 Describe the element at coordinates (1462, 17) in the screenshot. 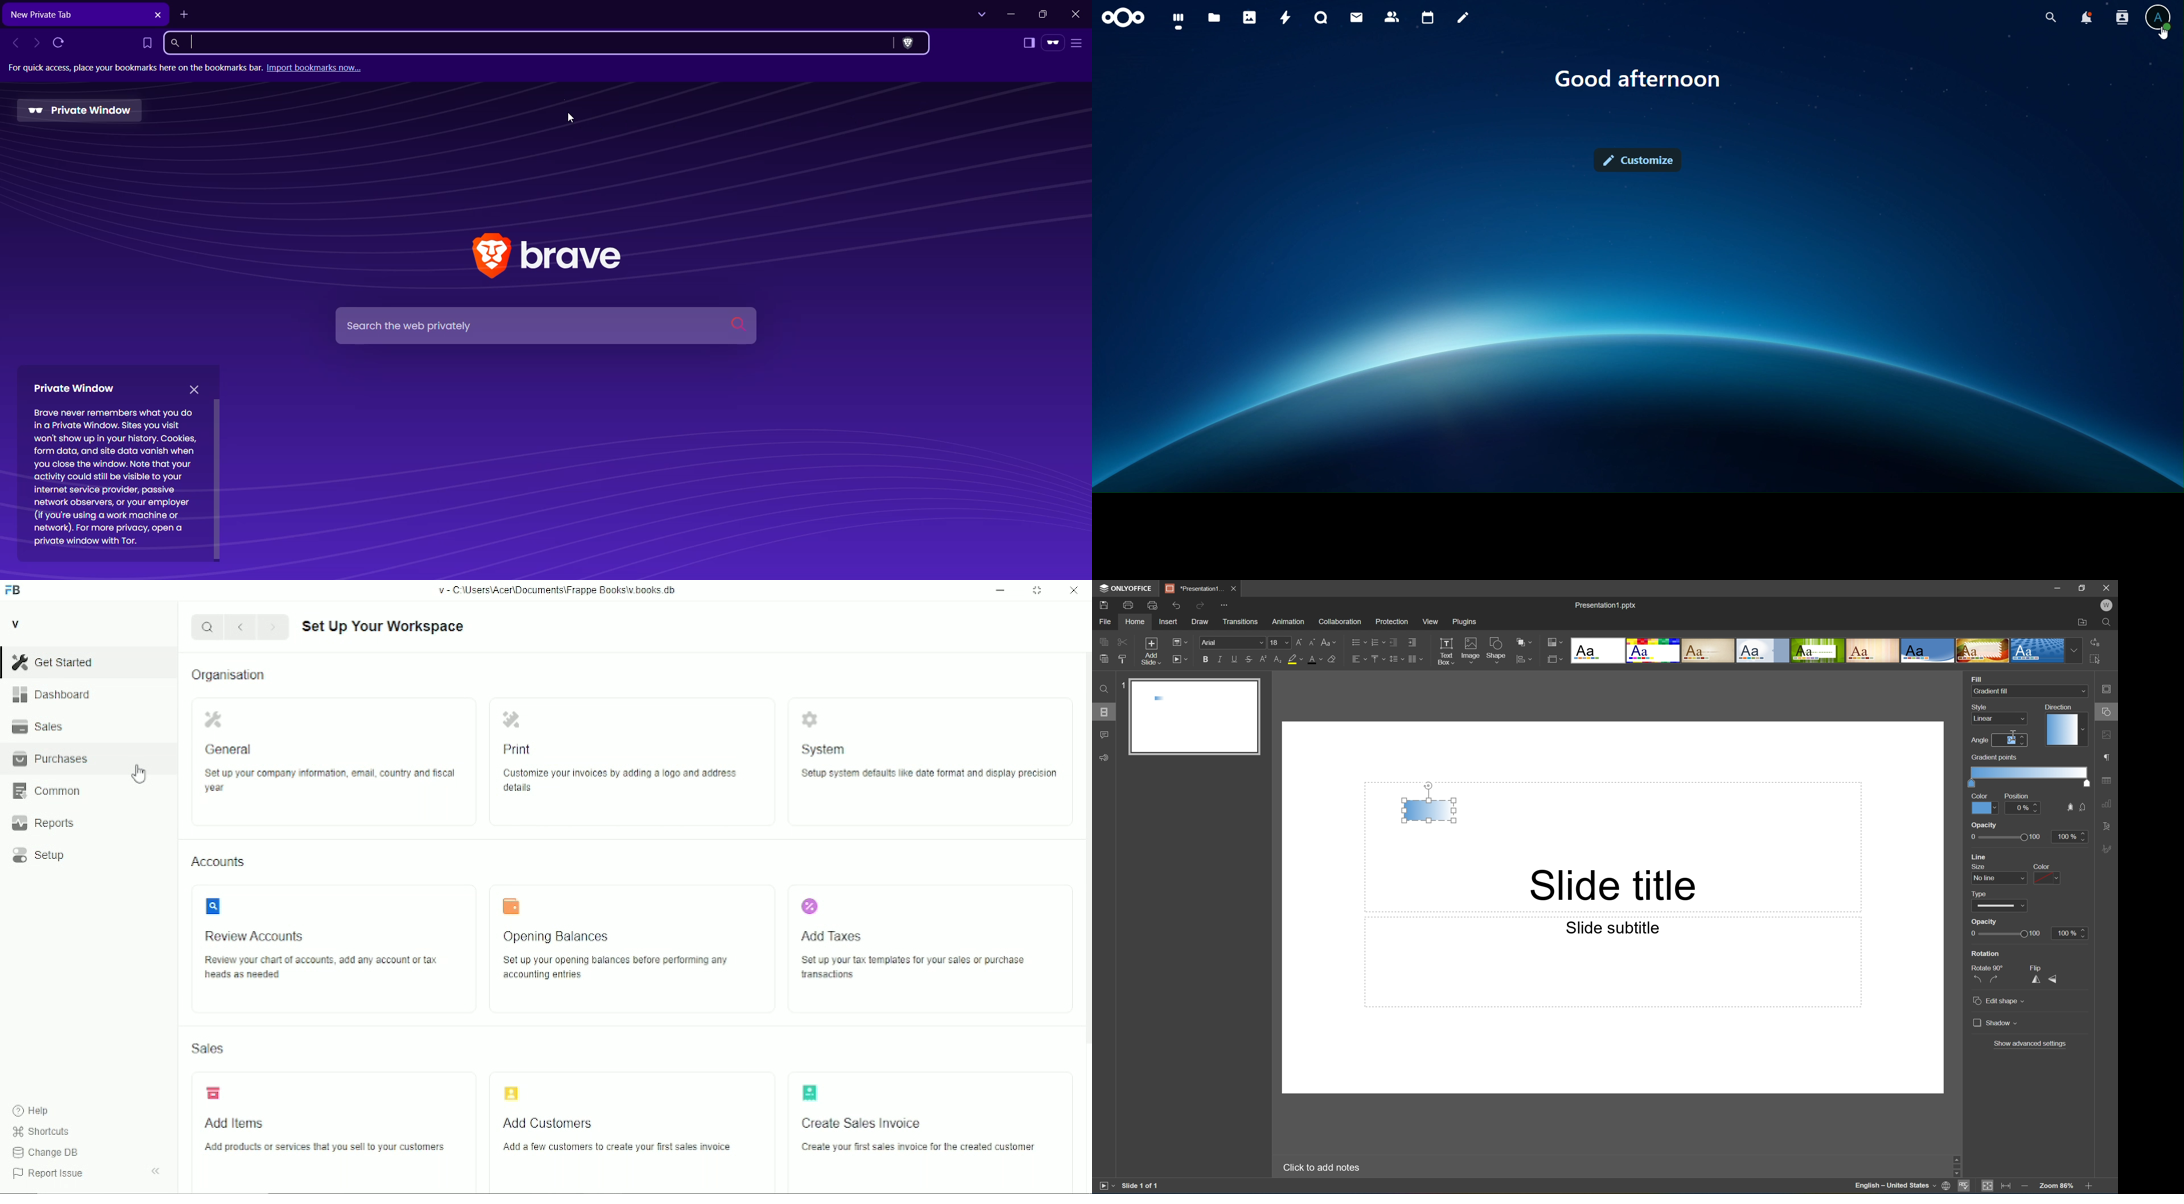

I see `notes` at that location.